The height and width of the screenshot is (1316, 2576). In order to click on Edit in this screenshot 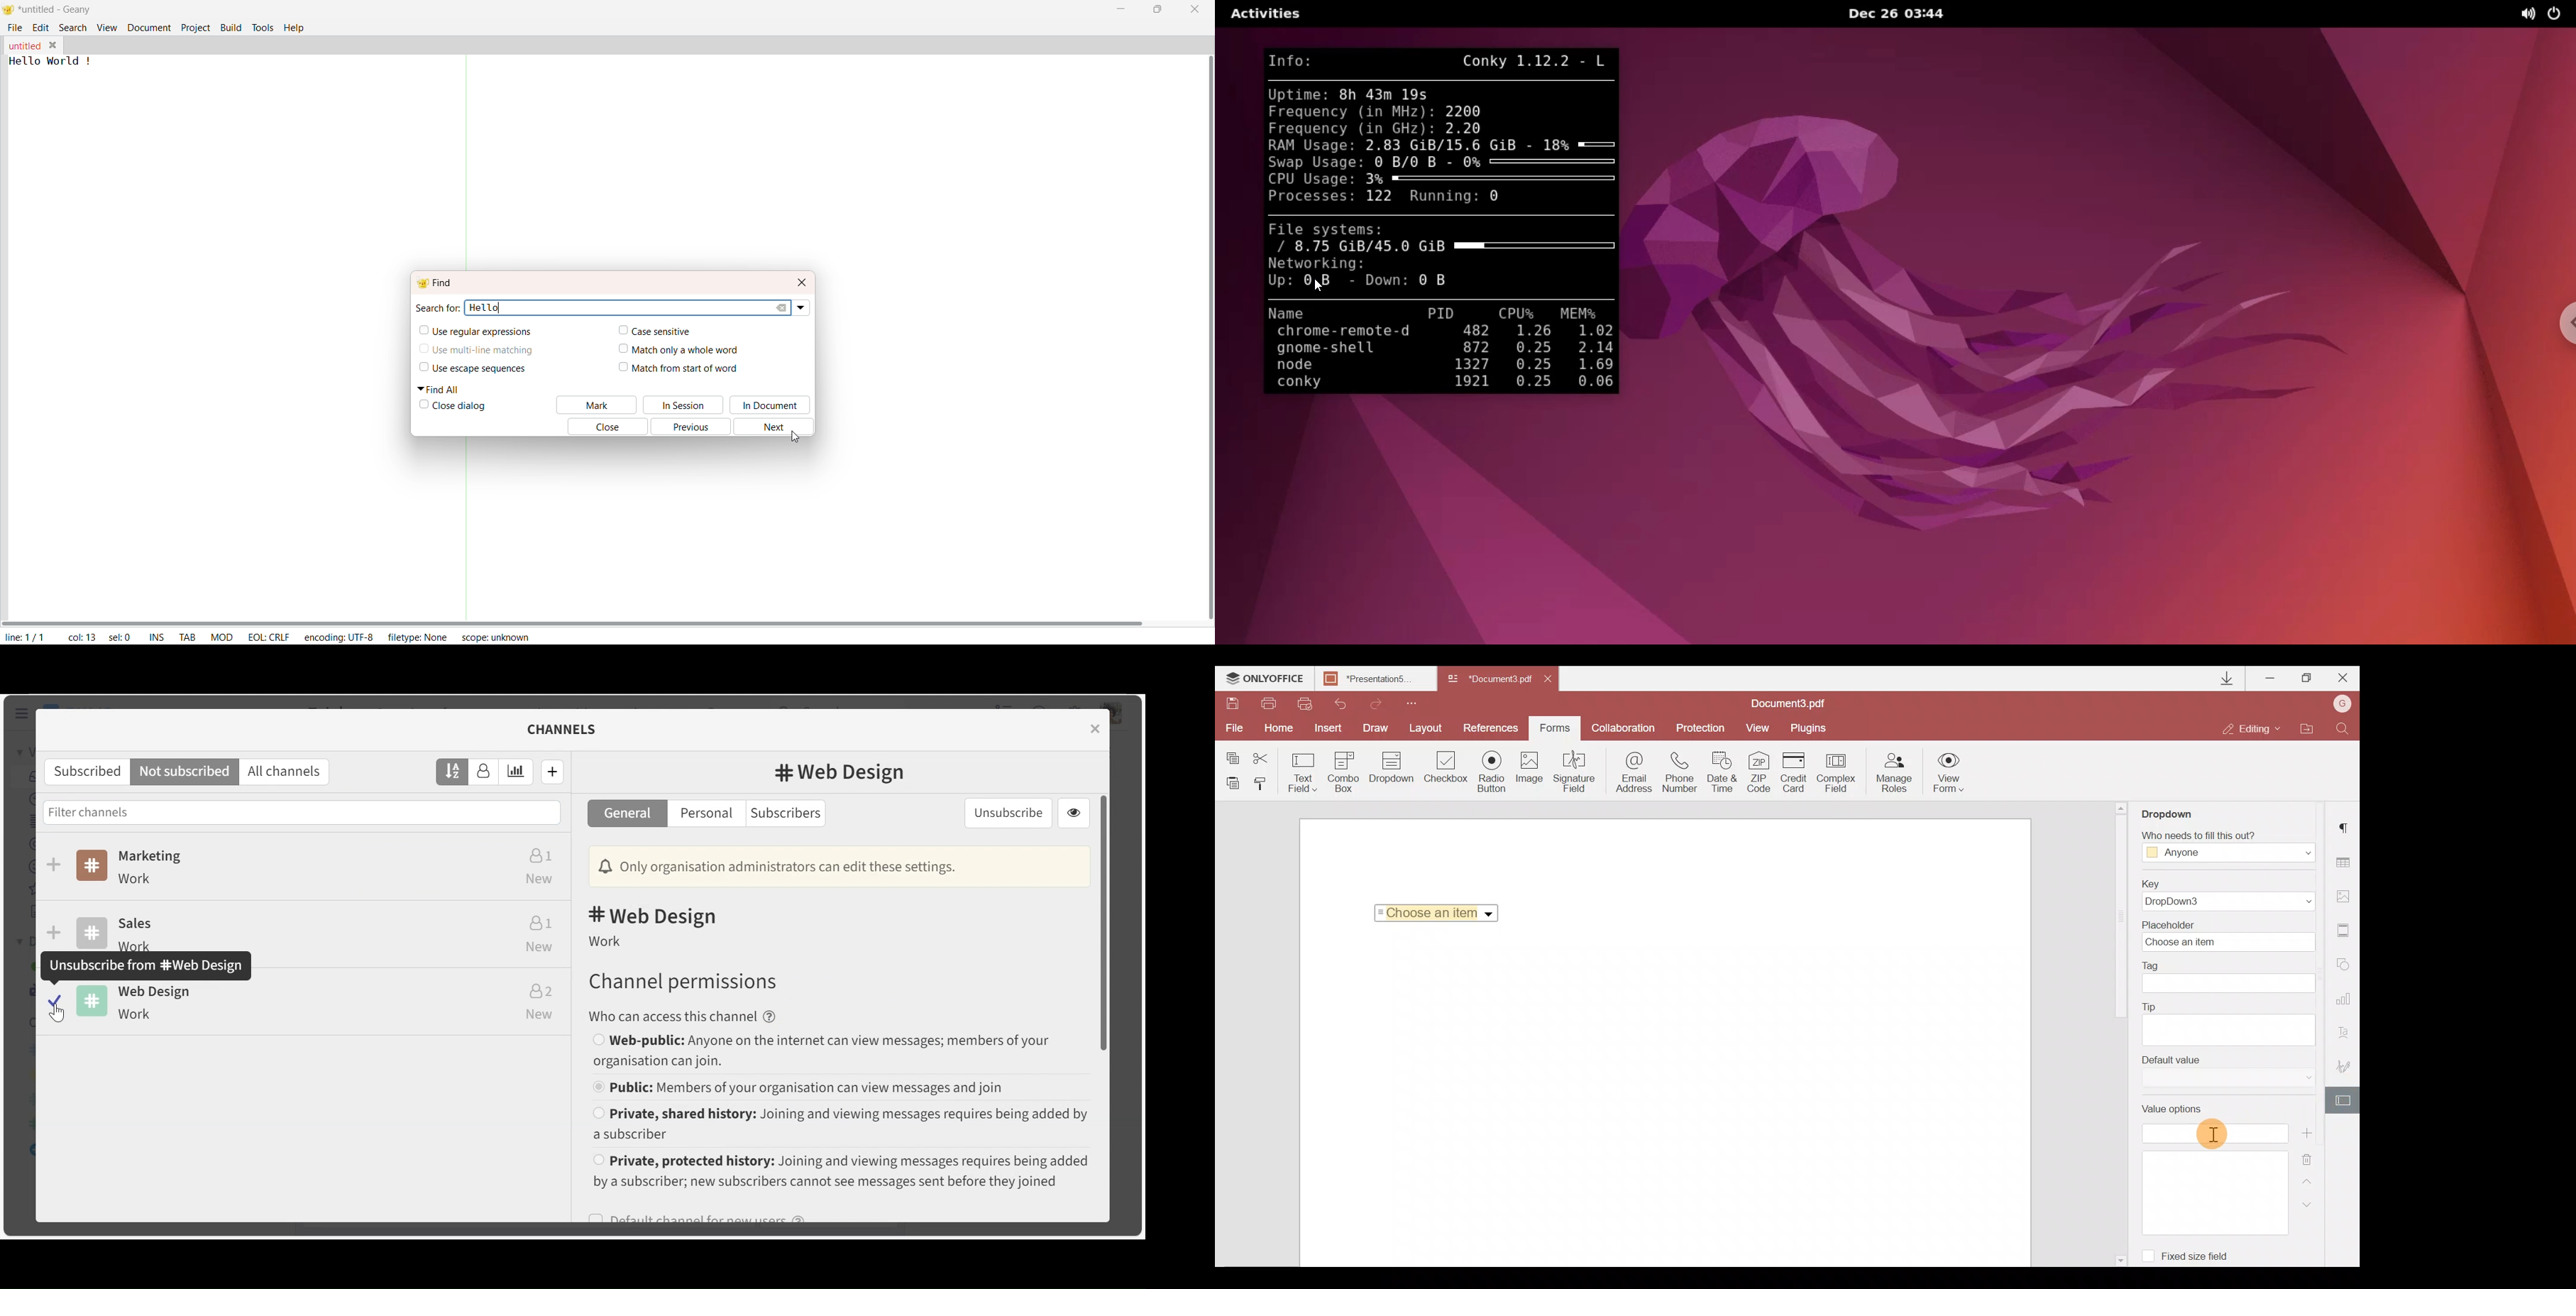, I will do `click(41, 28)`.